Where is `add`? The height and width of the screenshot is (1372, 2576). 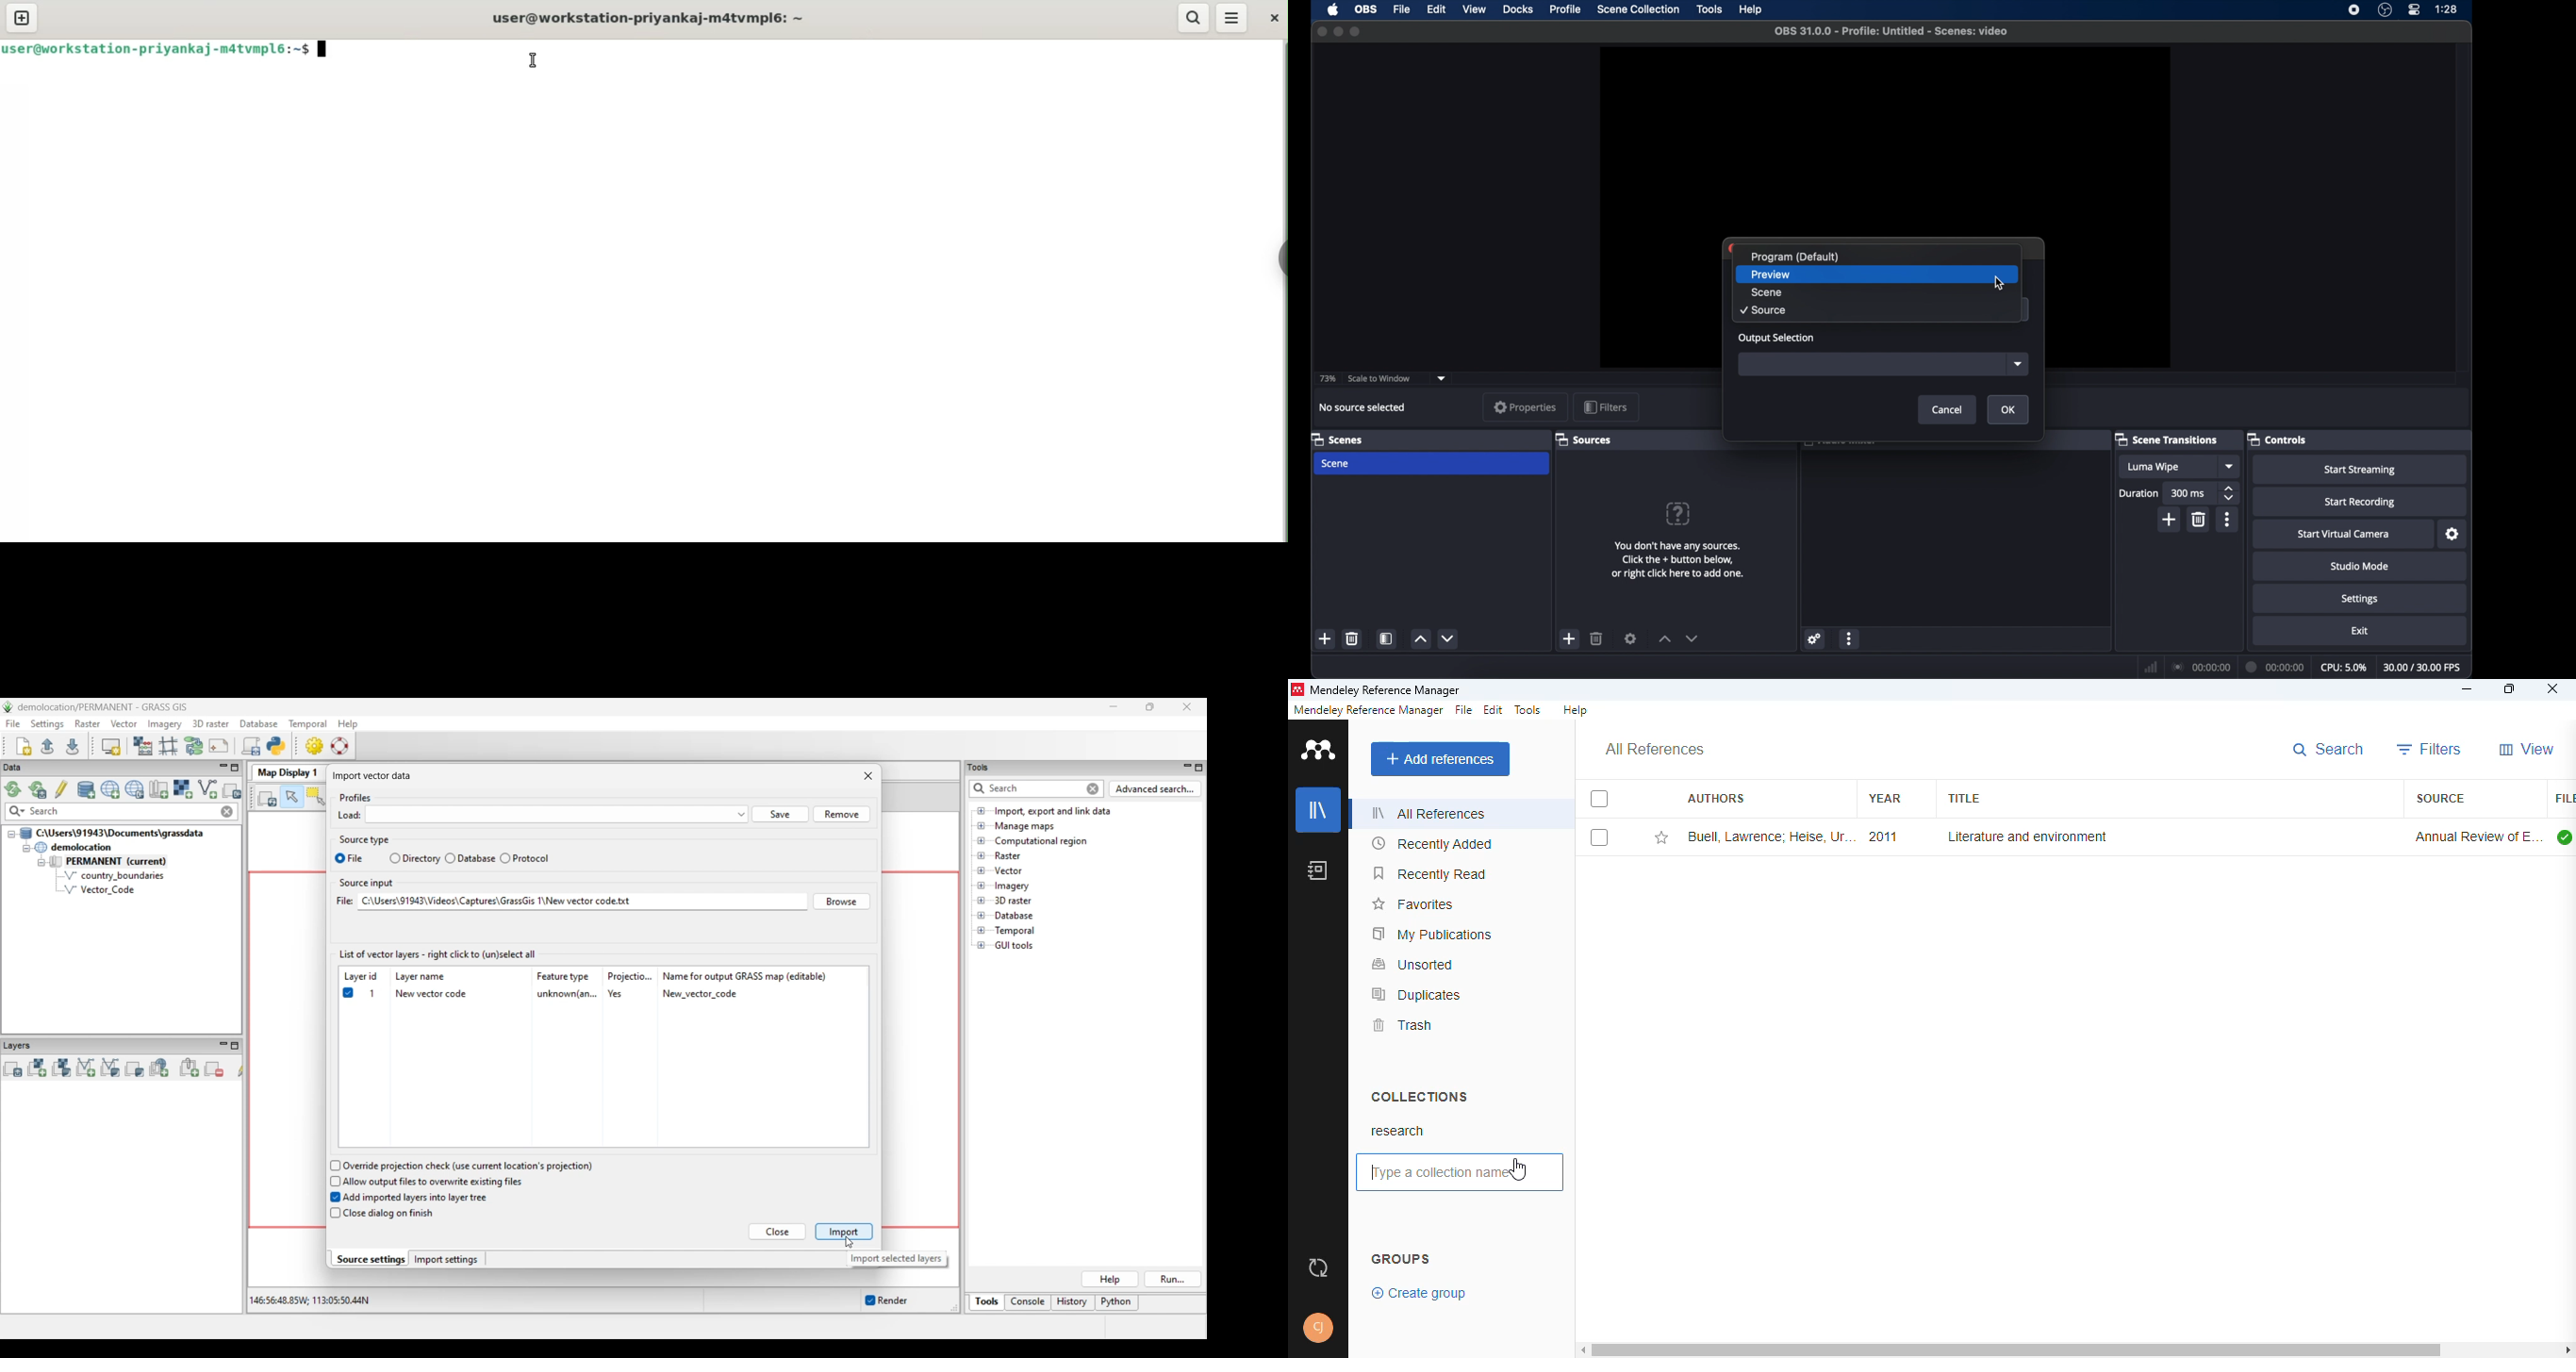
add is located at coordinates (1570, 639).